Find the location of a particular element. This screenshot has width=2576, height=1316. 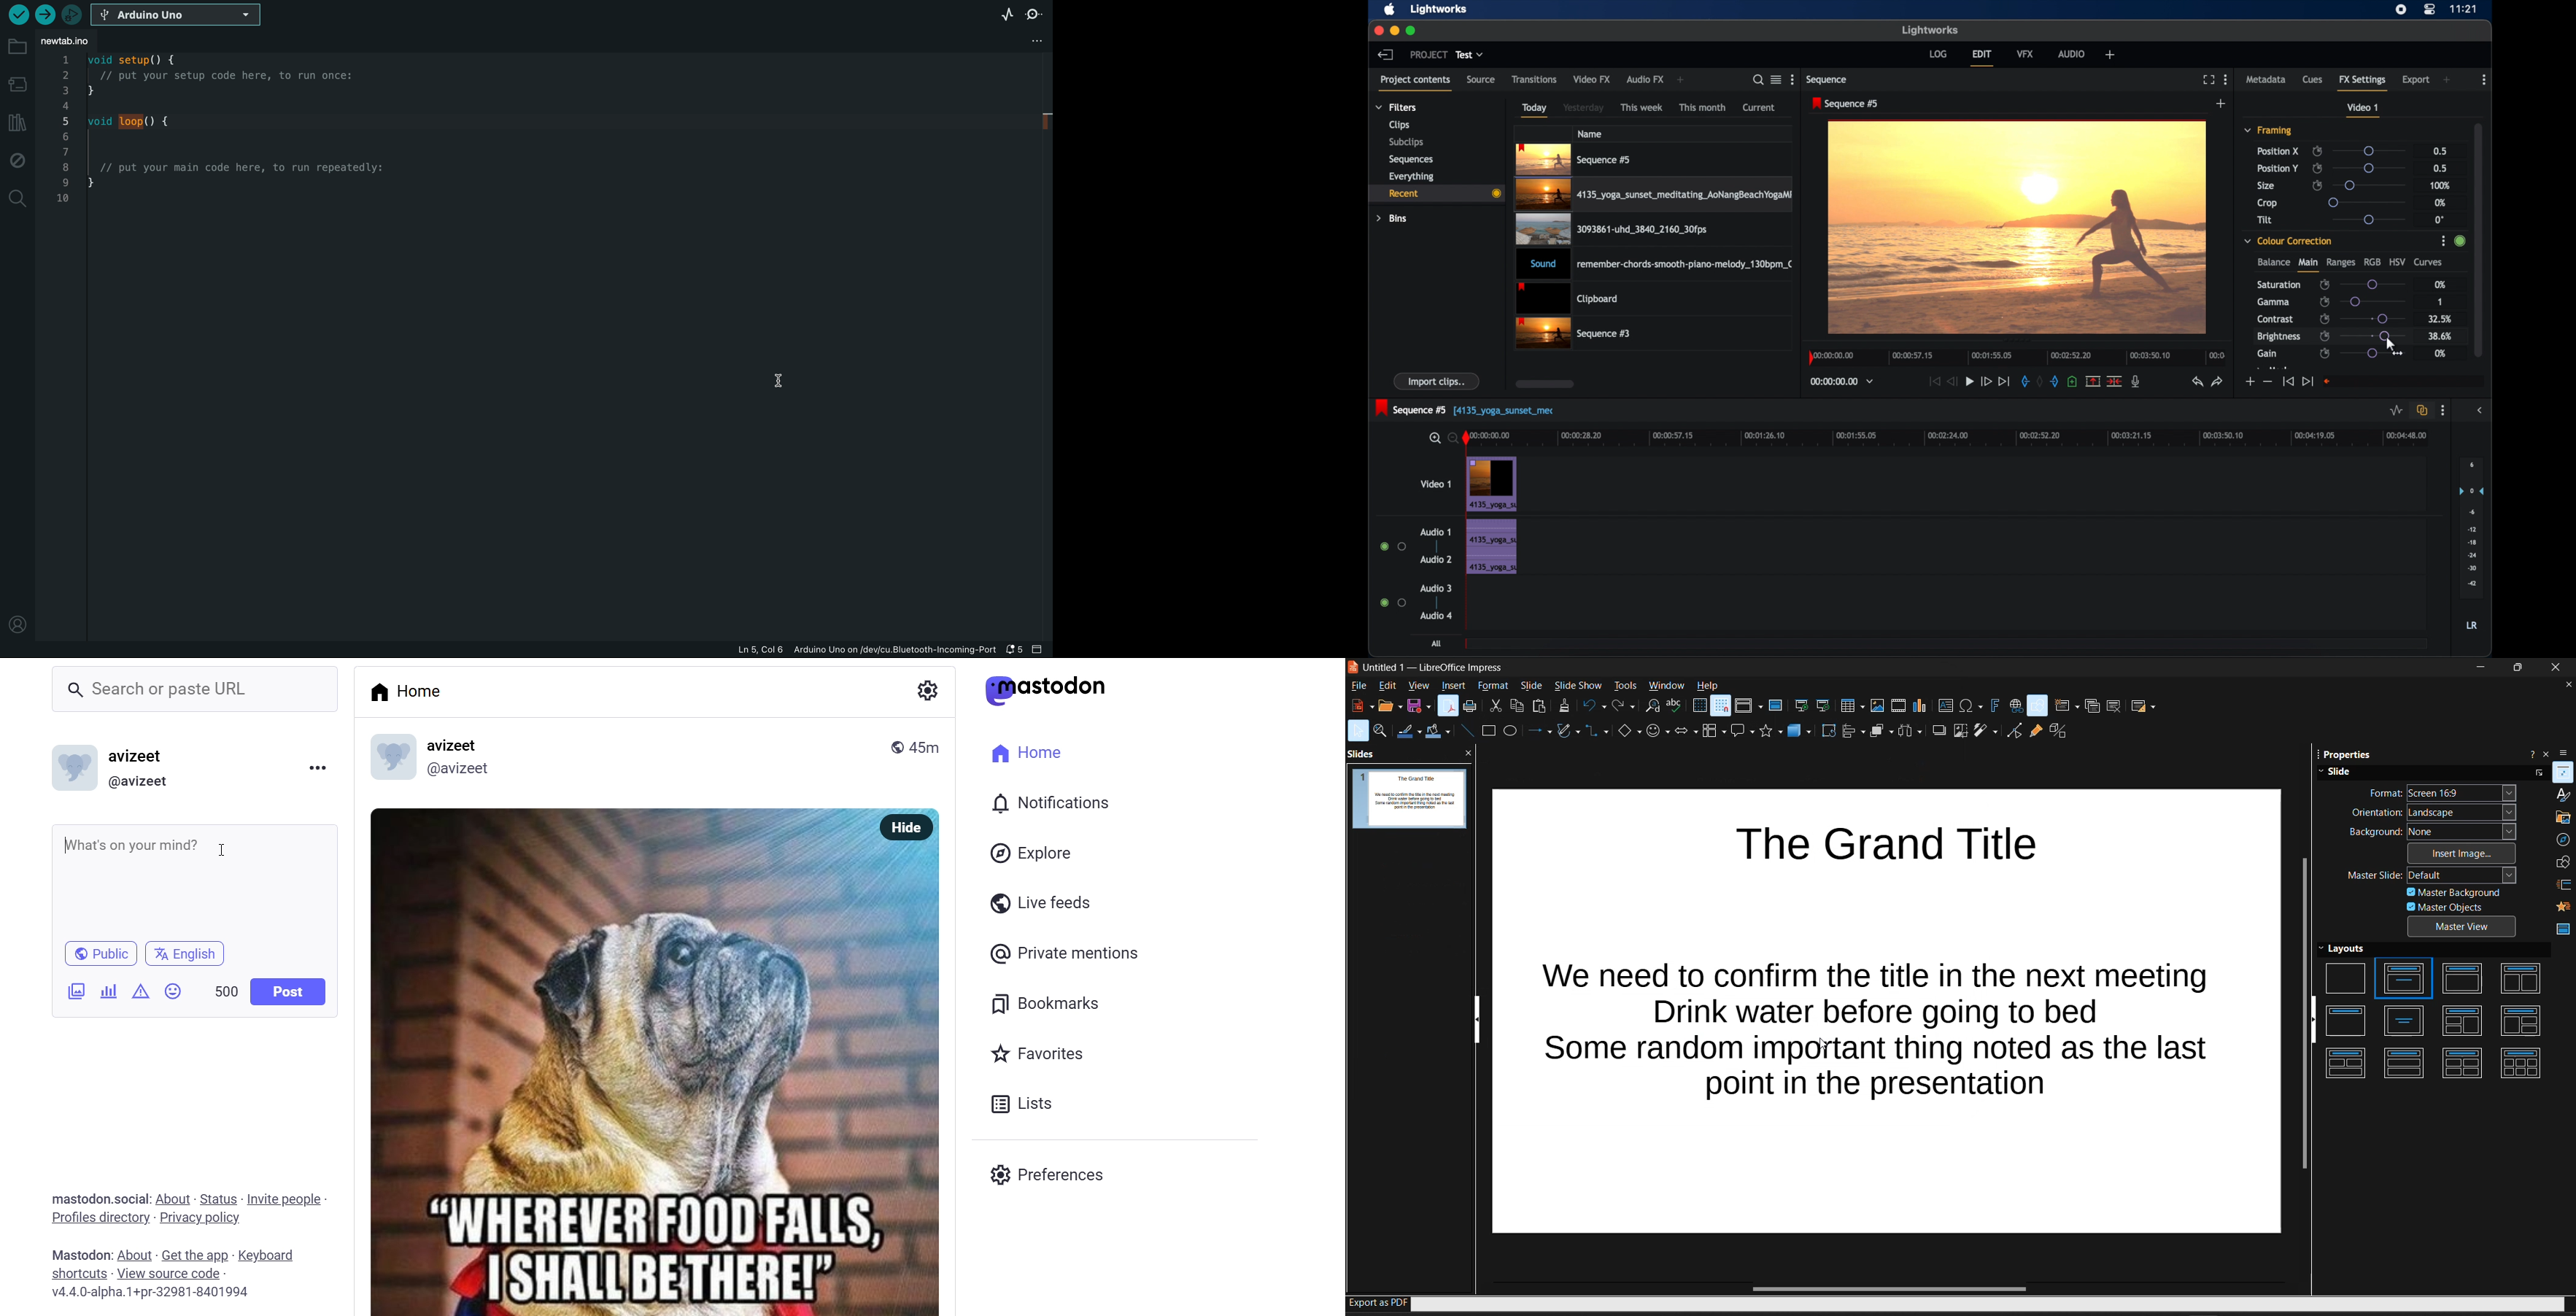

crop image is located at coordinates (1960, 731).